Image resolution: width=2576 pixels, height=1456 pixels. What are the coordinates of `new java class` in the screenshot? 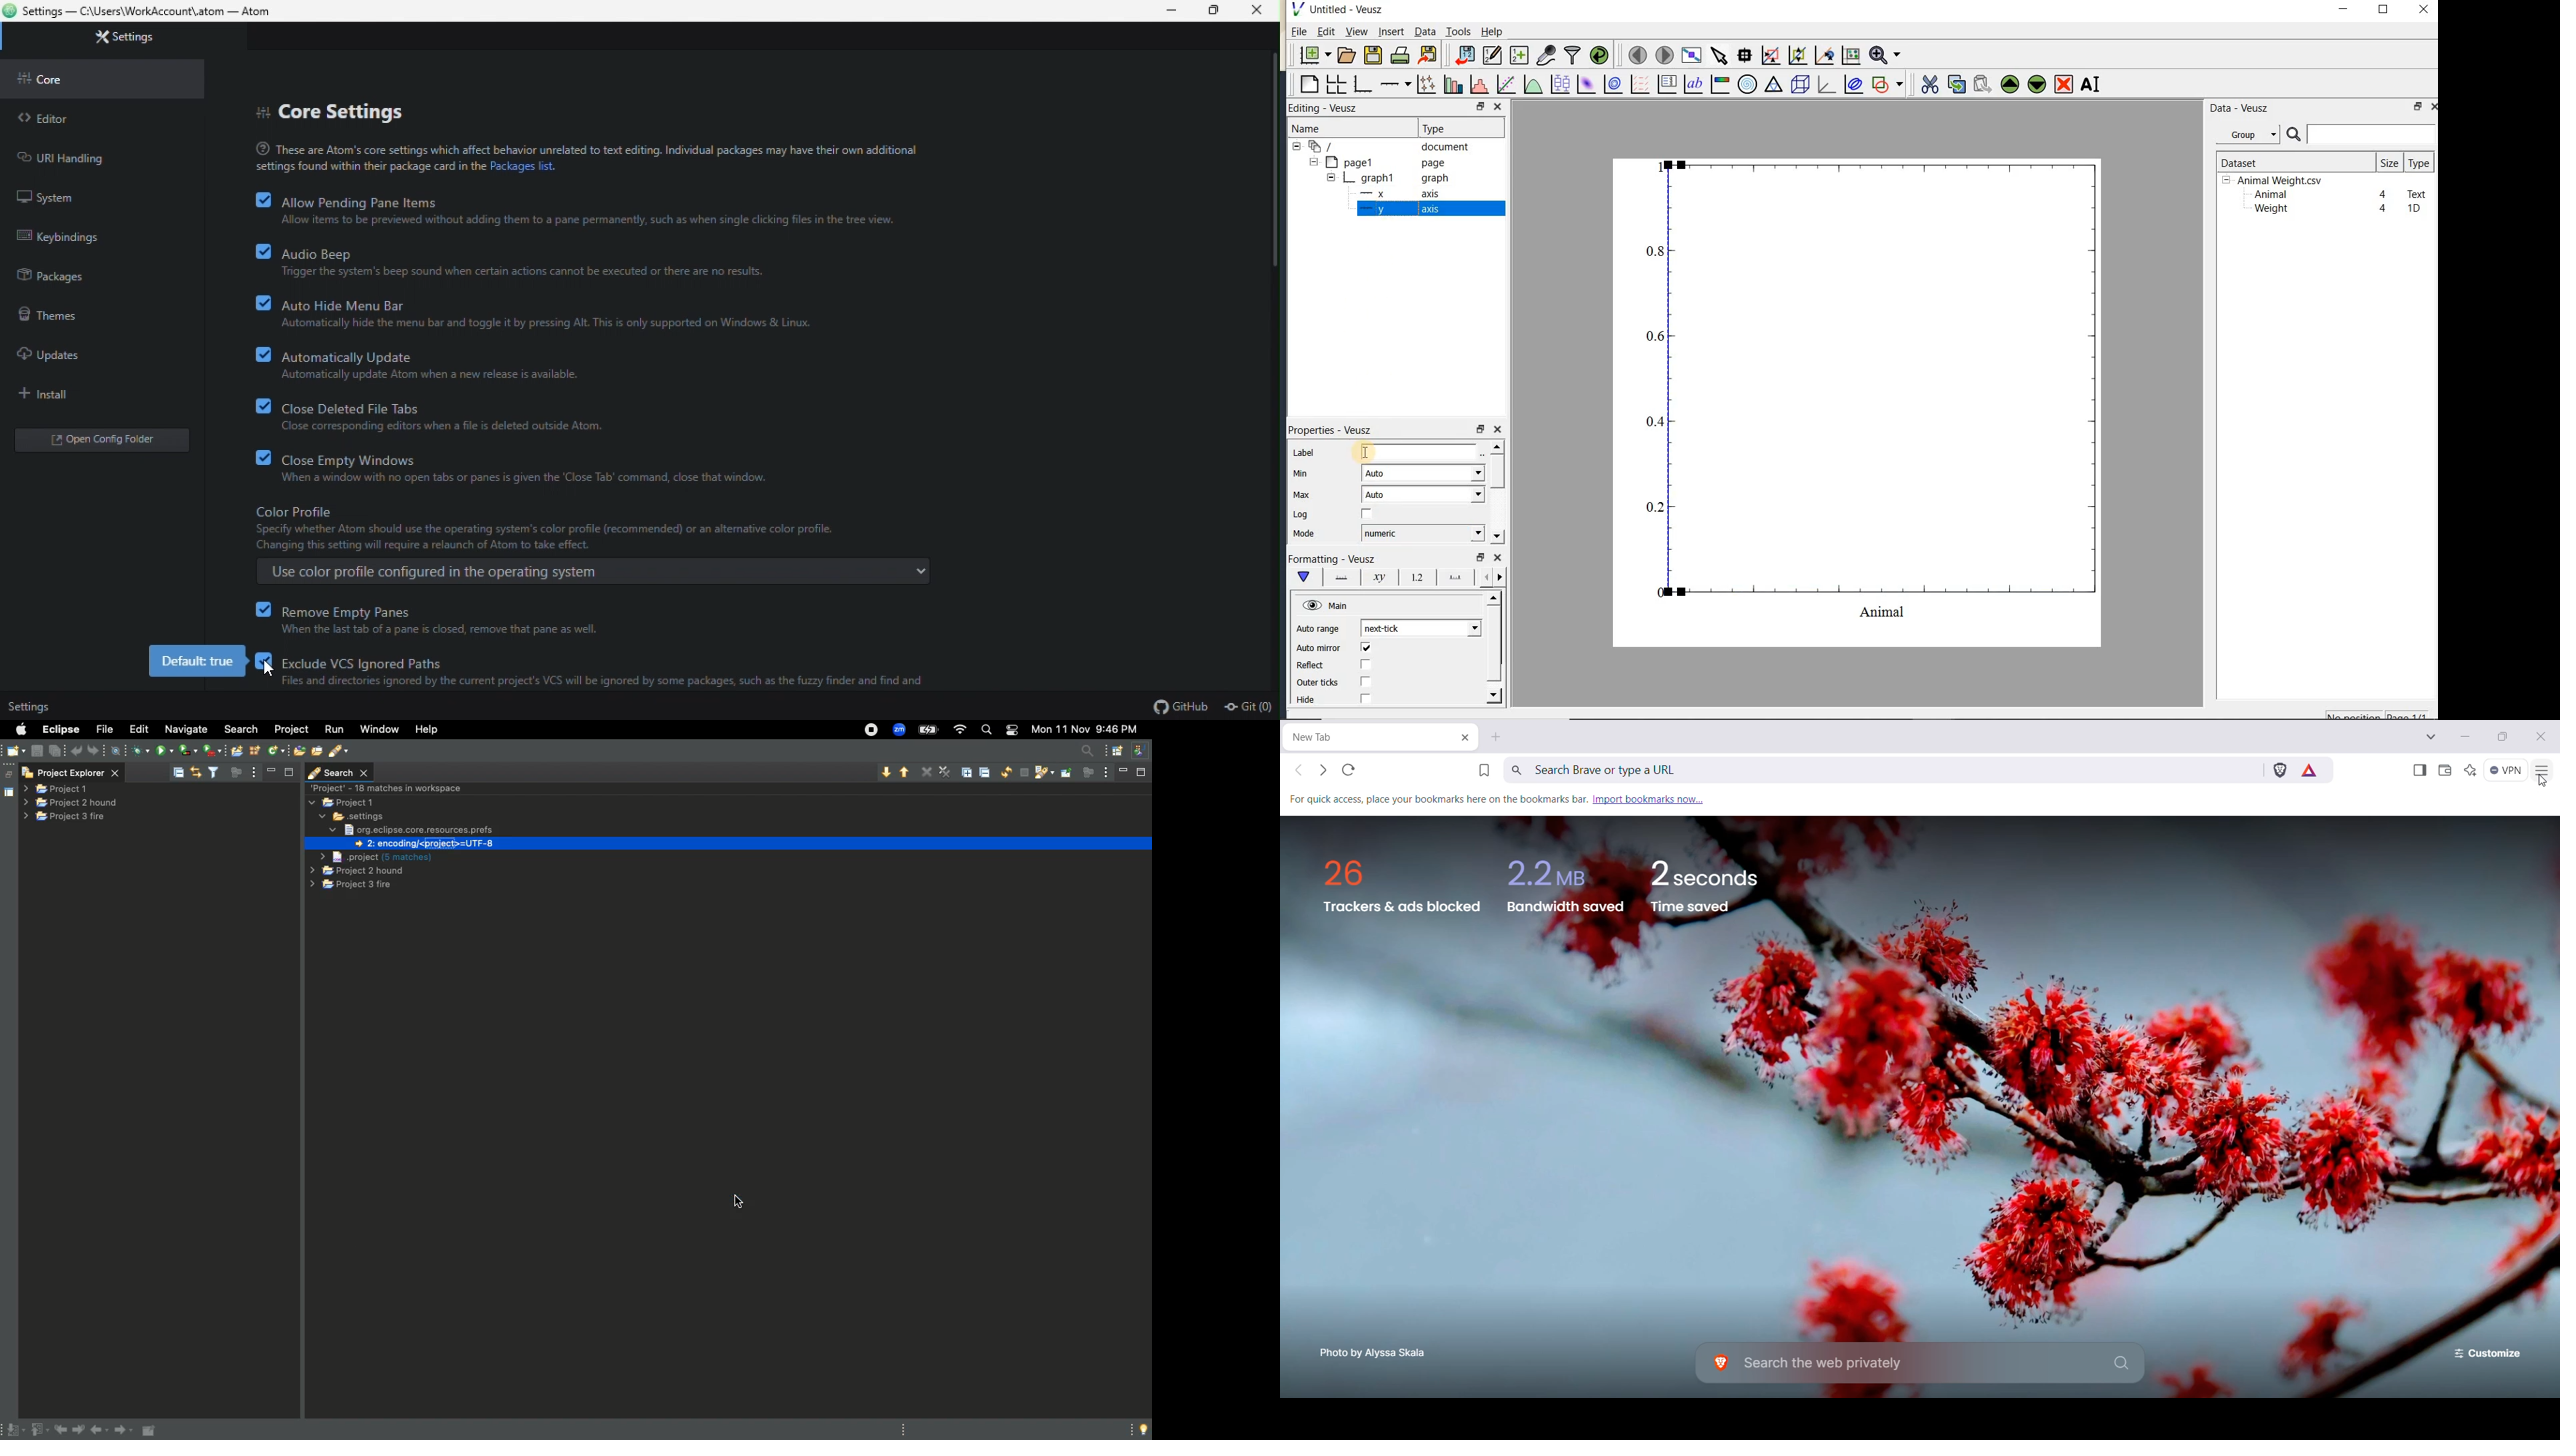 It's located at (276, 751).